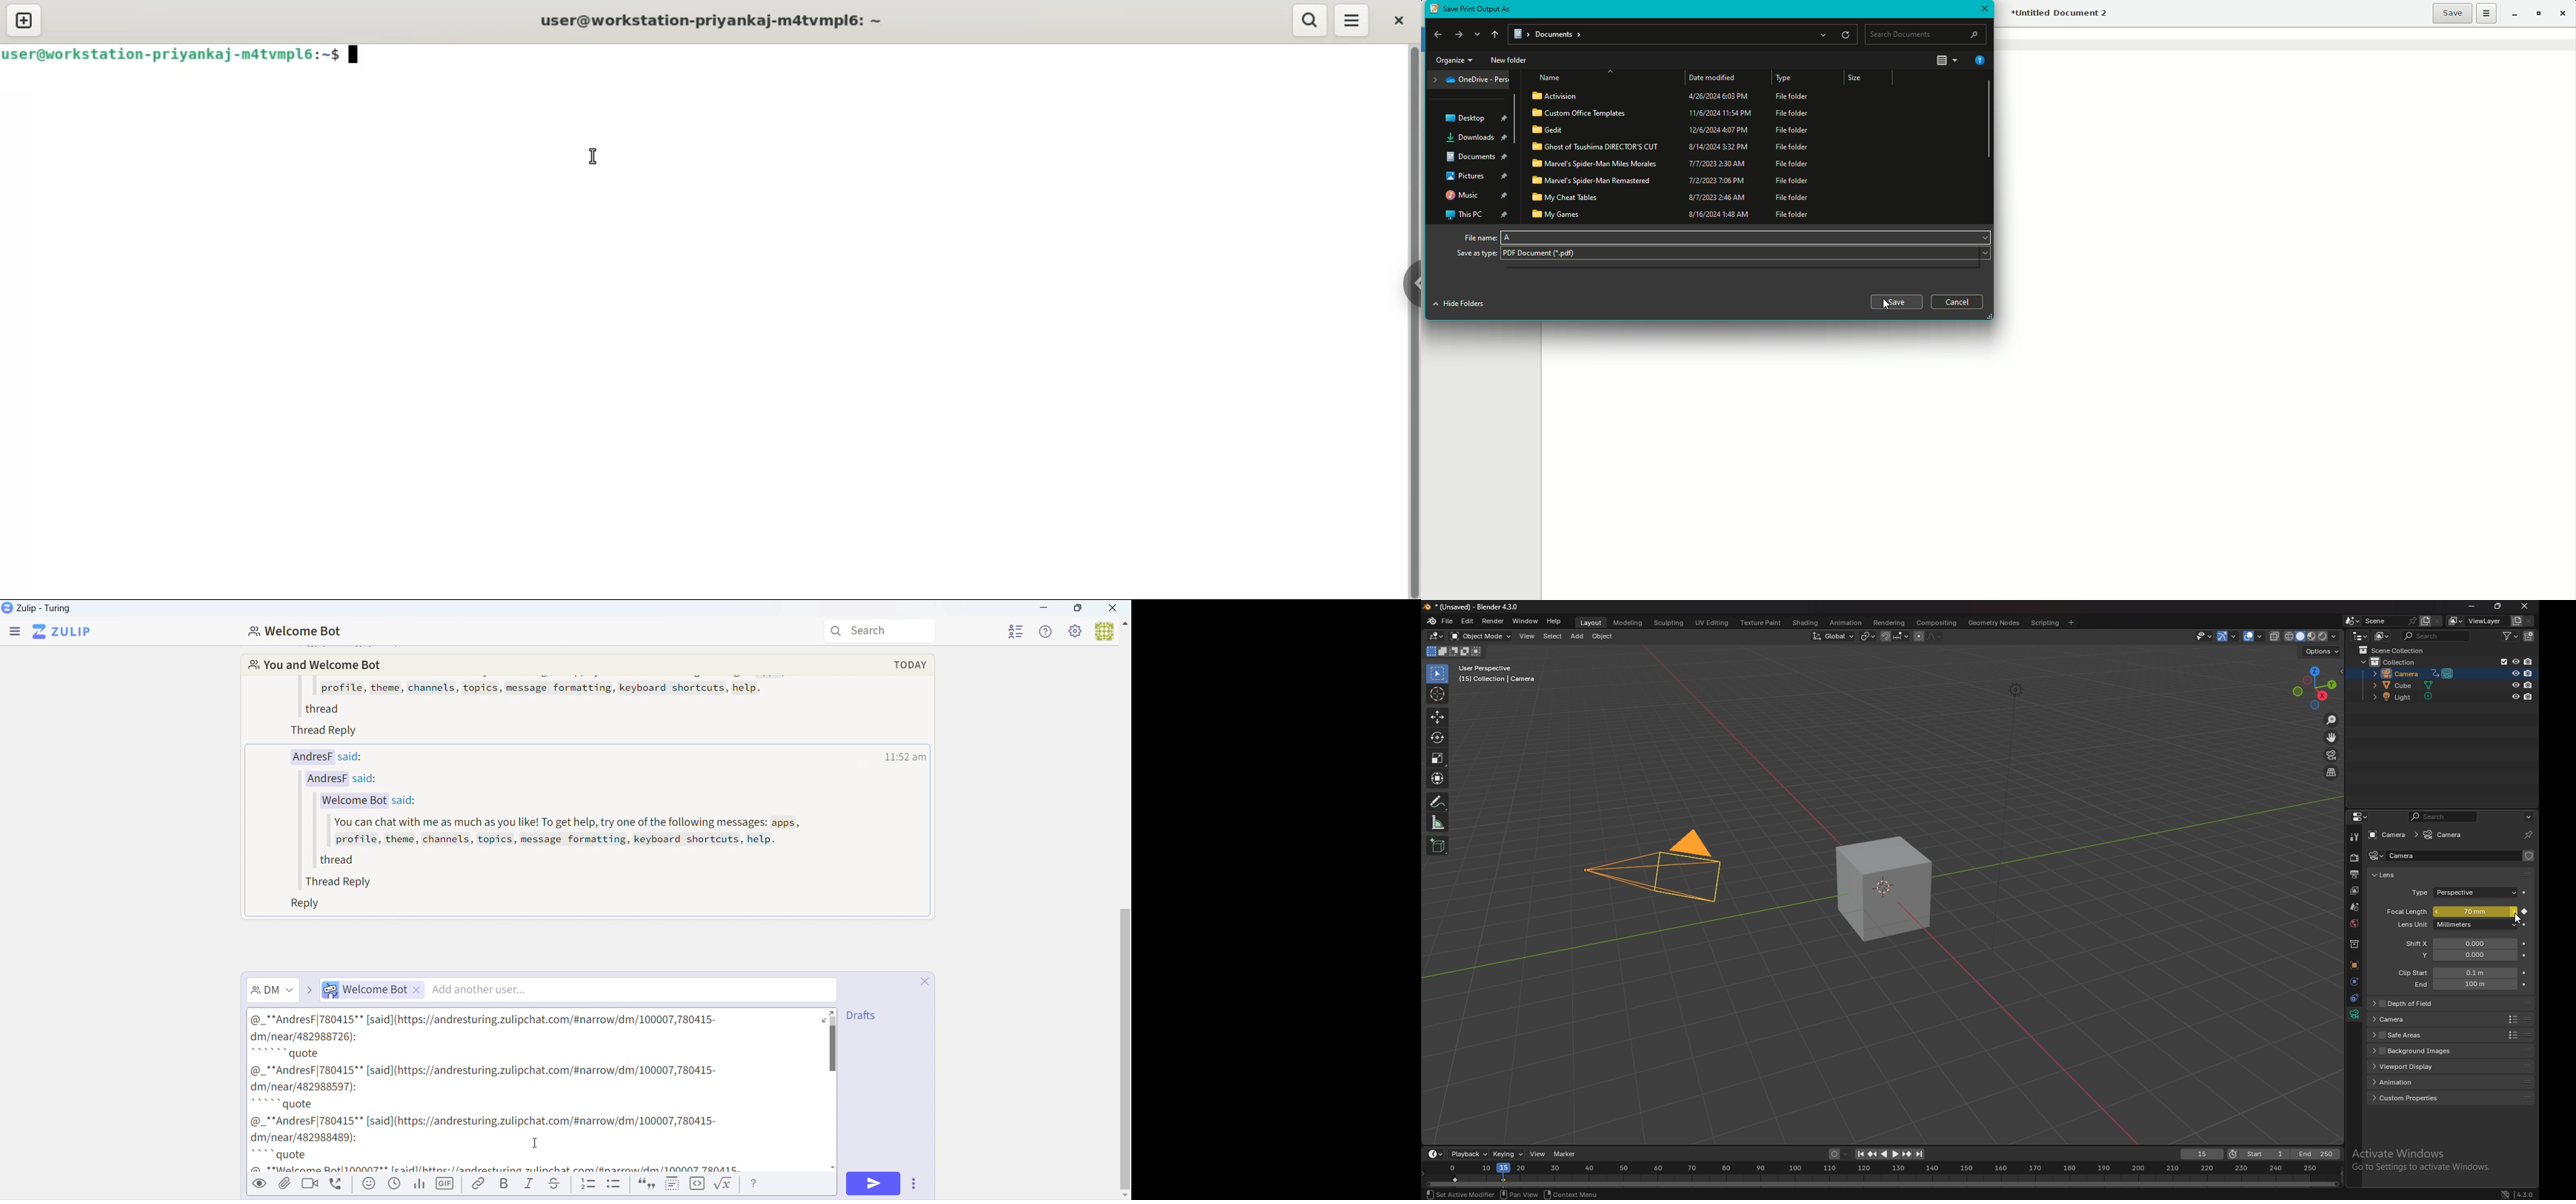 The image size is (2576, 1204). What do you see at coordinates (2448, 926) in the screenshot?
I see `Less Unit` at bounding box center [2448, 926].